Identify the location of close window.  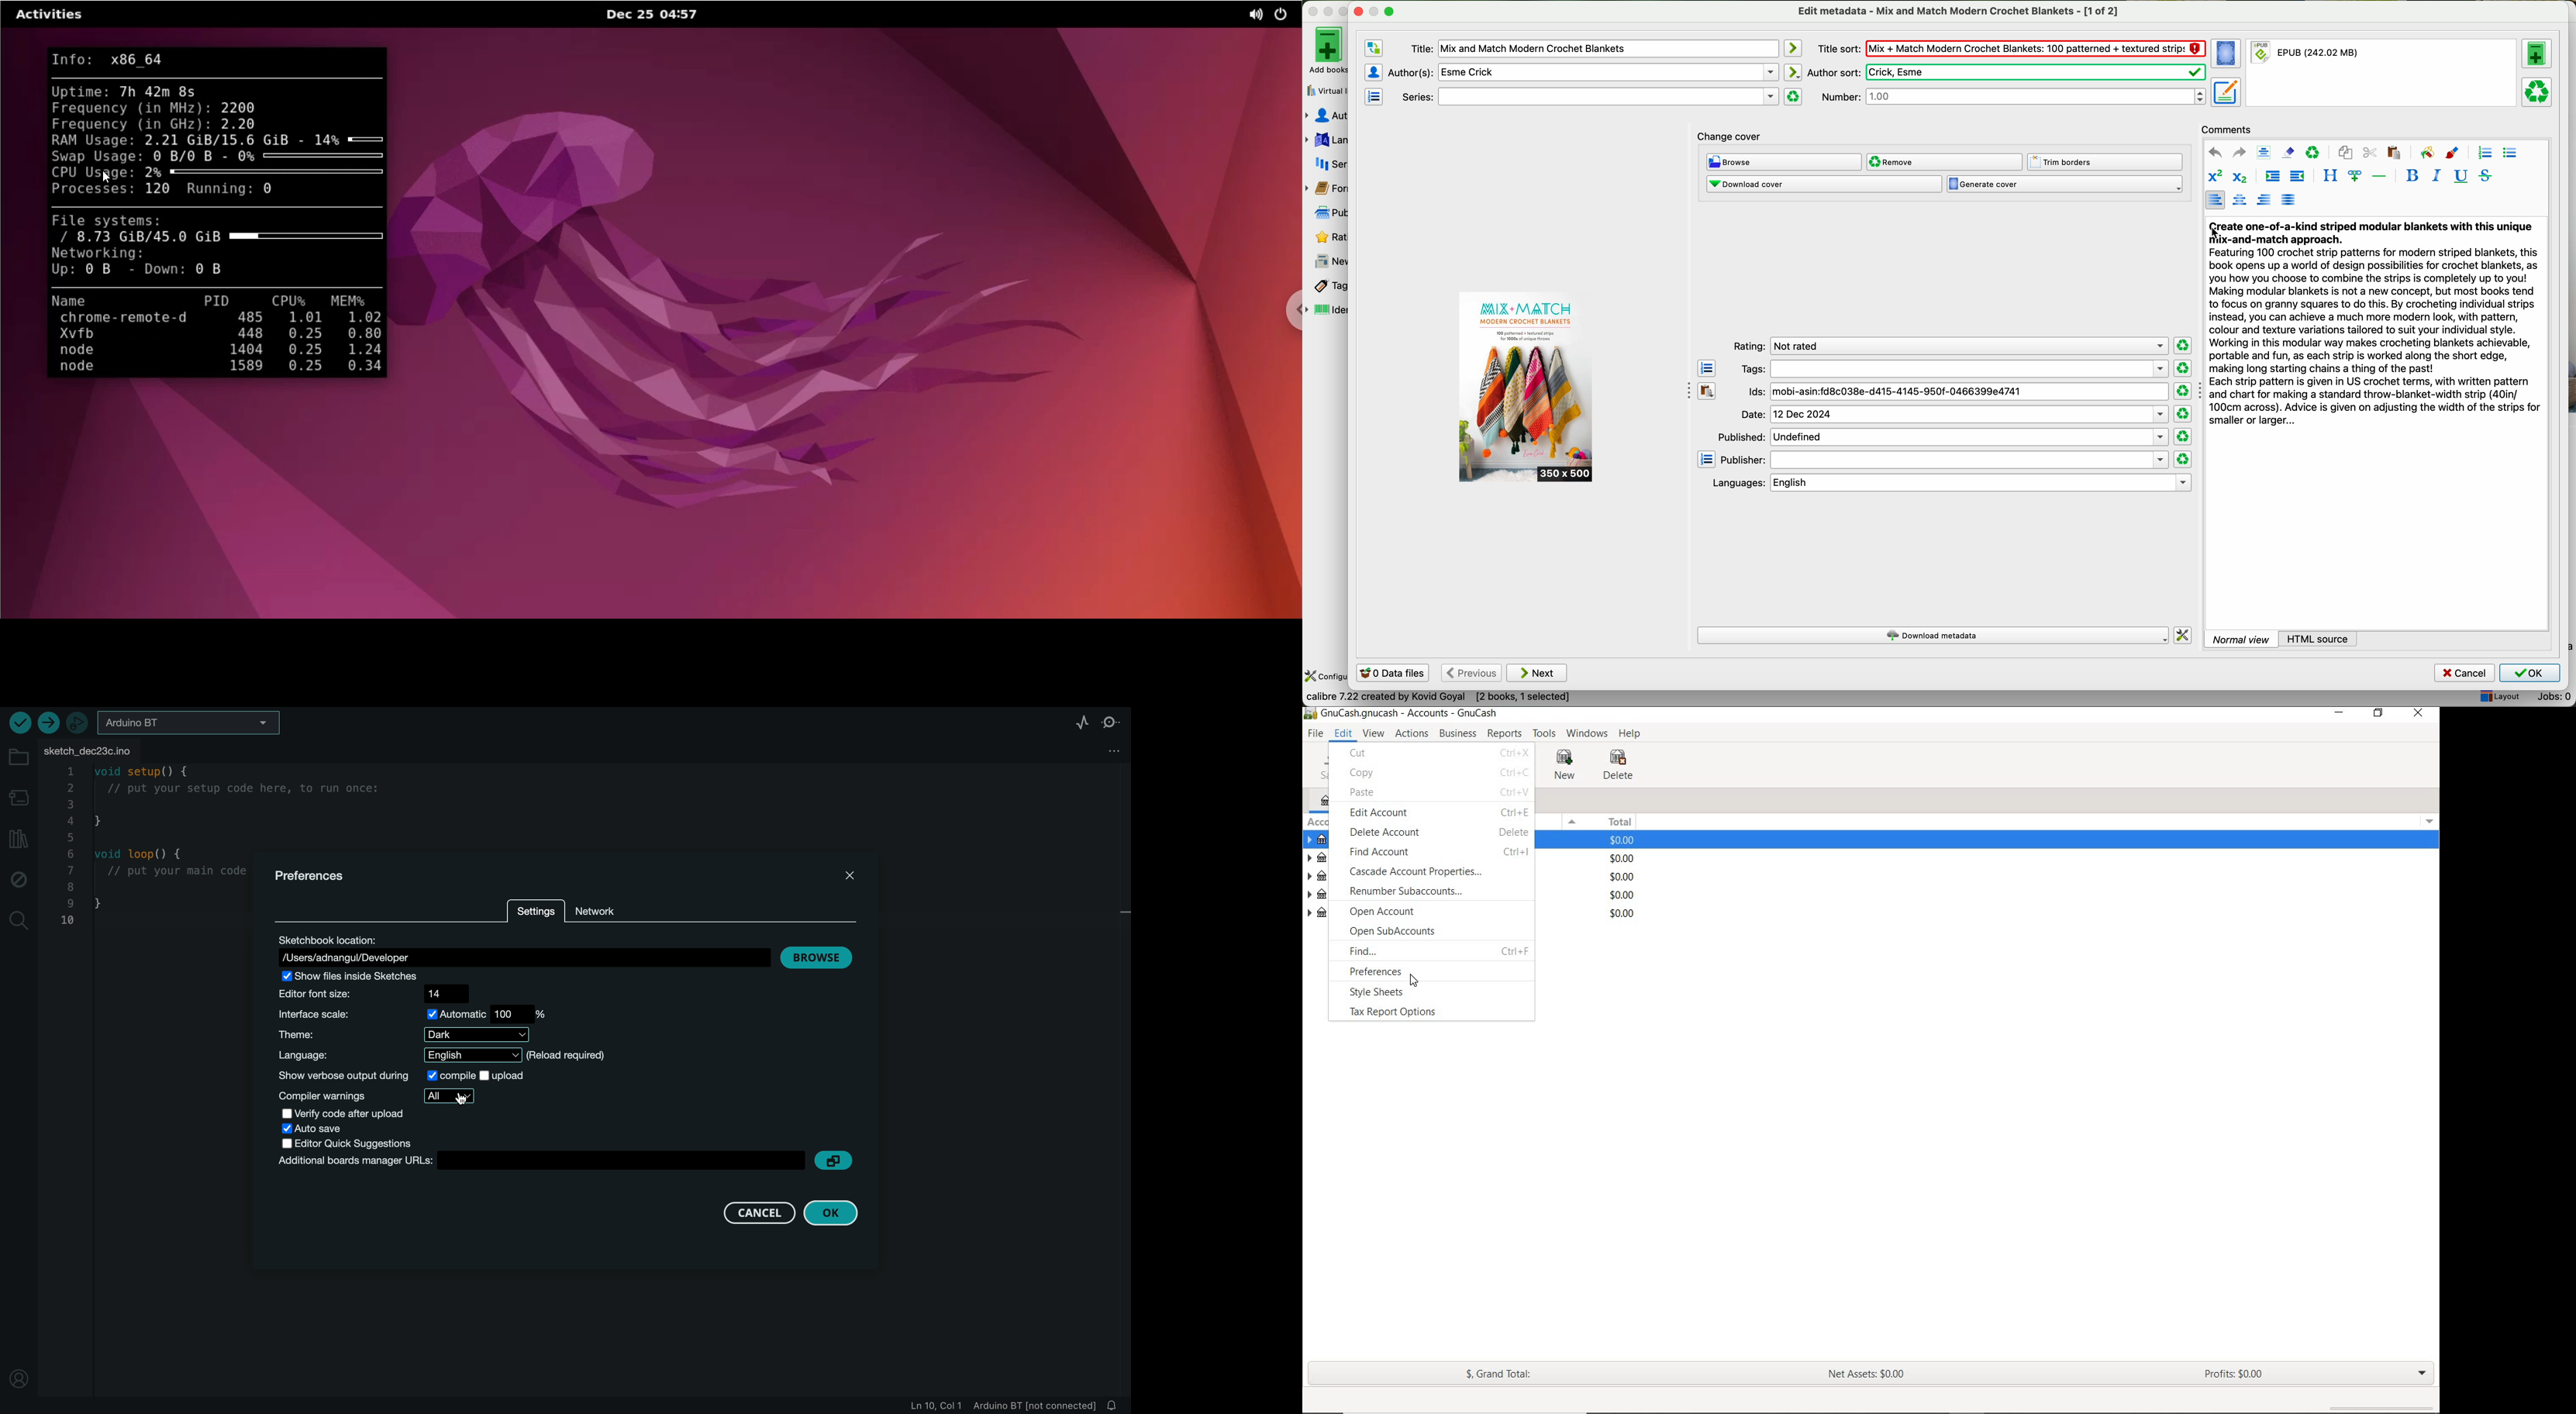
(1359, 10).